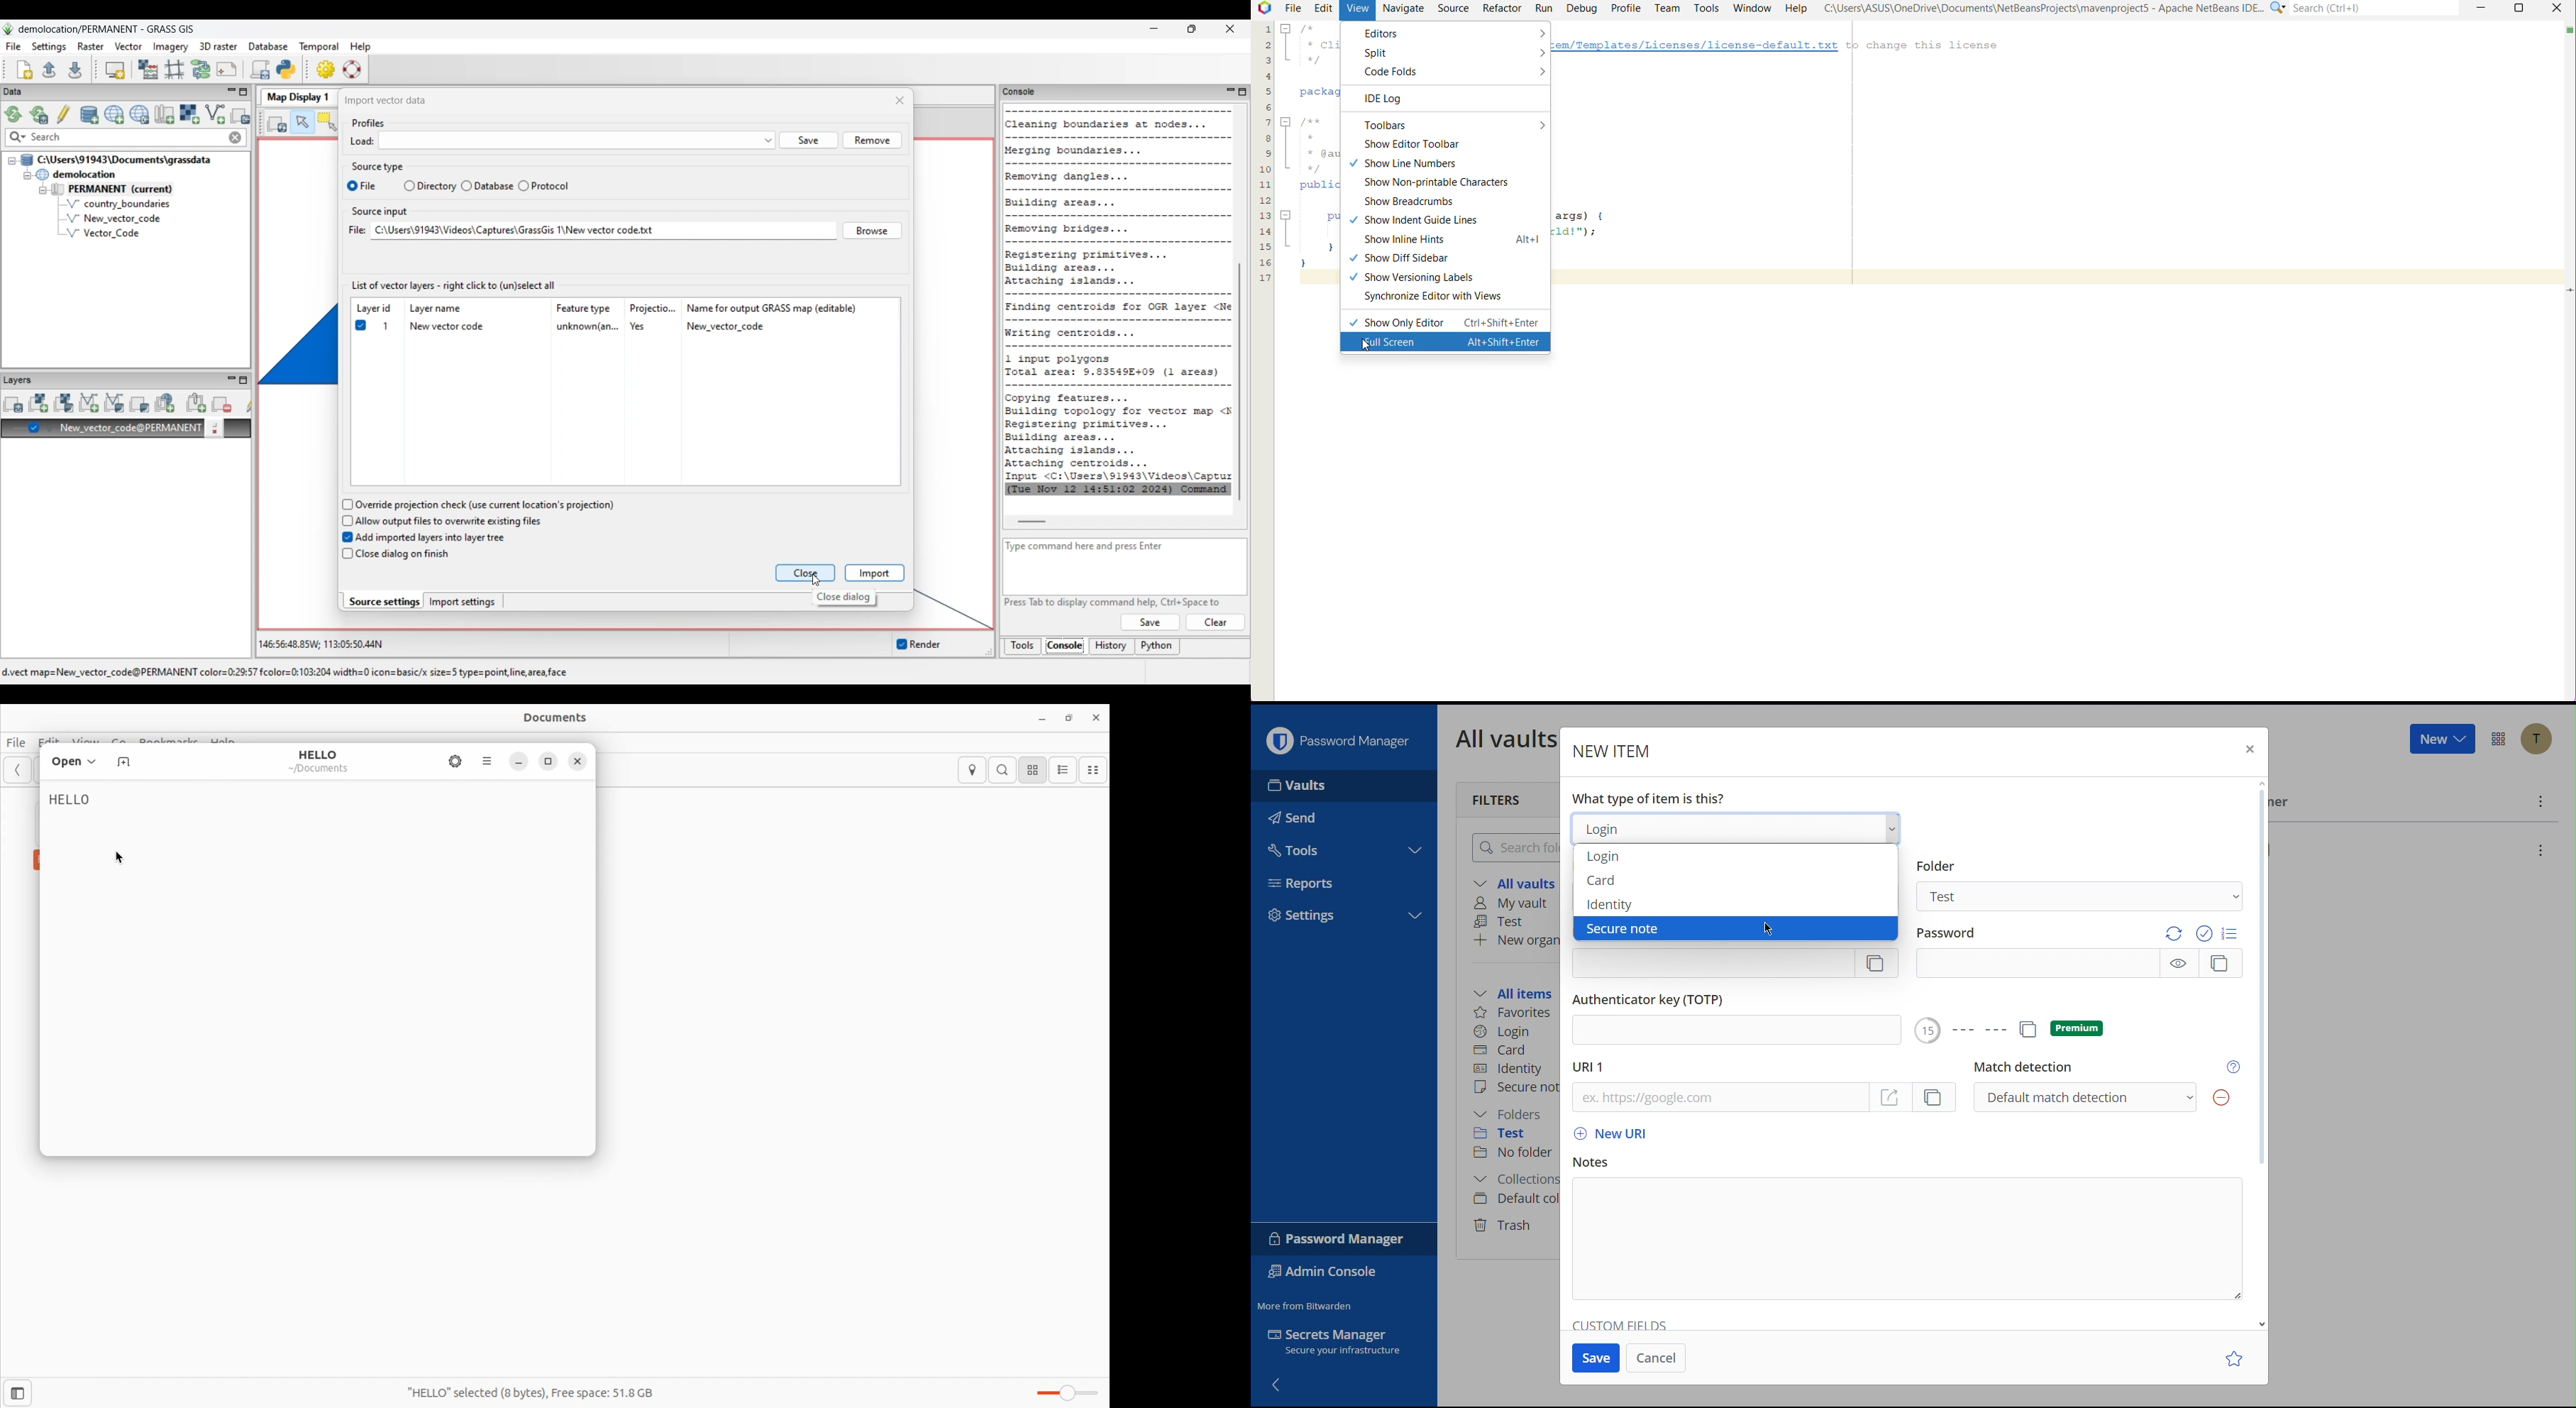 The width and height of the screenshot is (2576, 1428). Describe the element at coordinates (1342, 917) in the screenshot. I see `Settings` at that location.